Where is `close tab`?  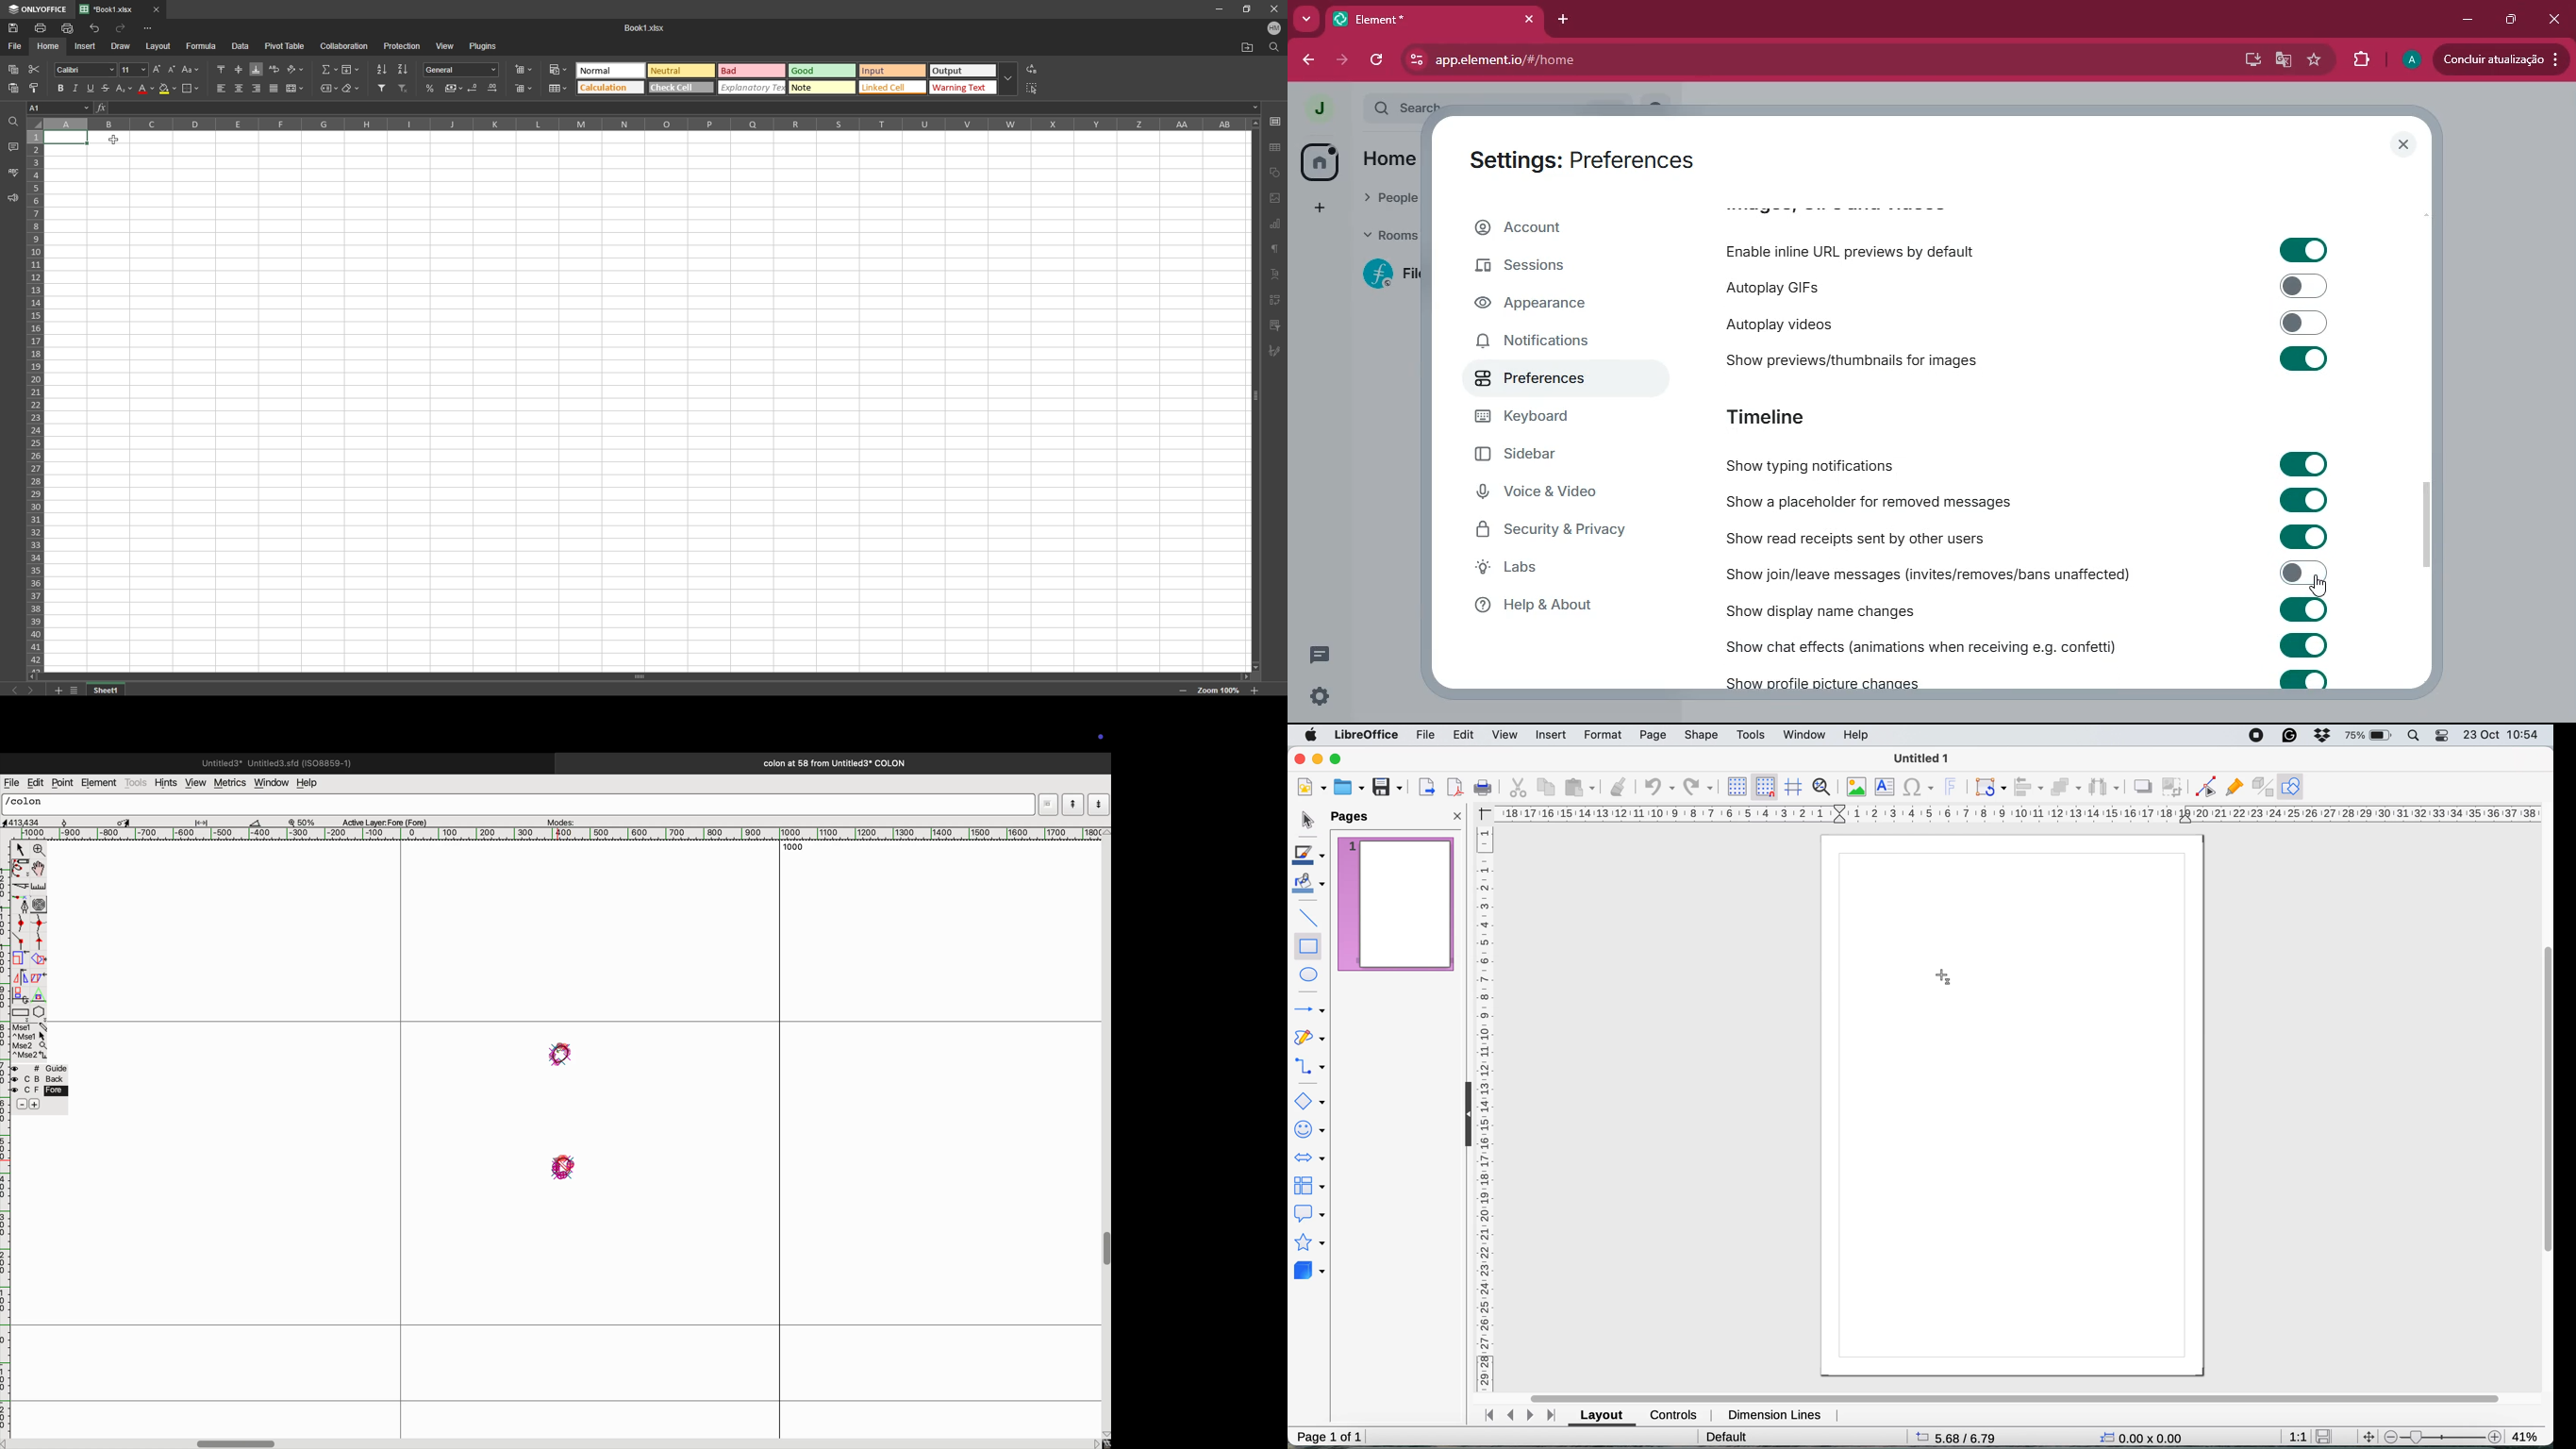
close tab is located at coordinates (1529, 20).